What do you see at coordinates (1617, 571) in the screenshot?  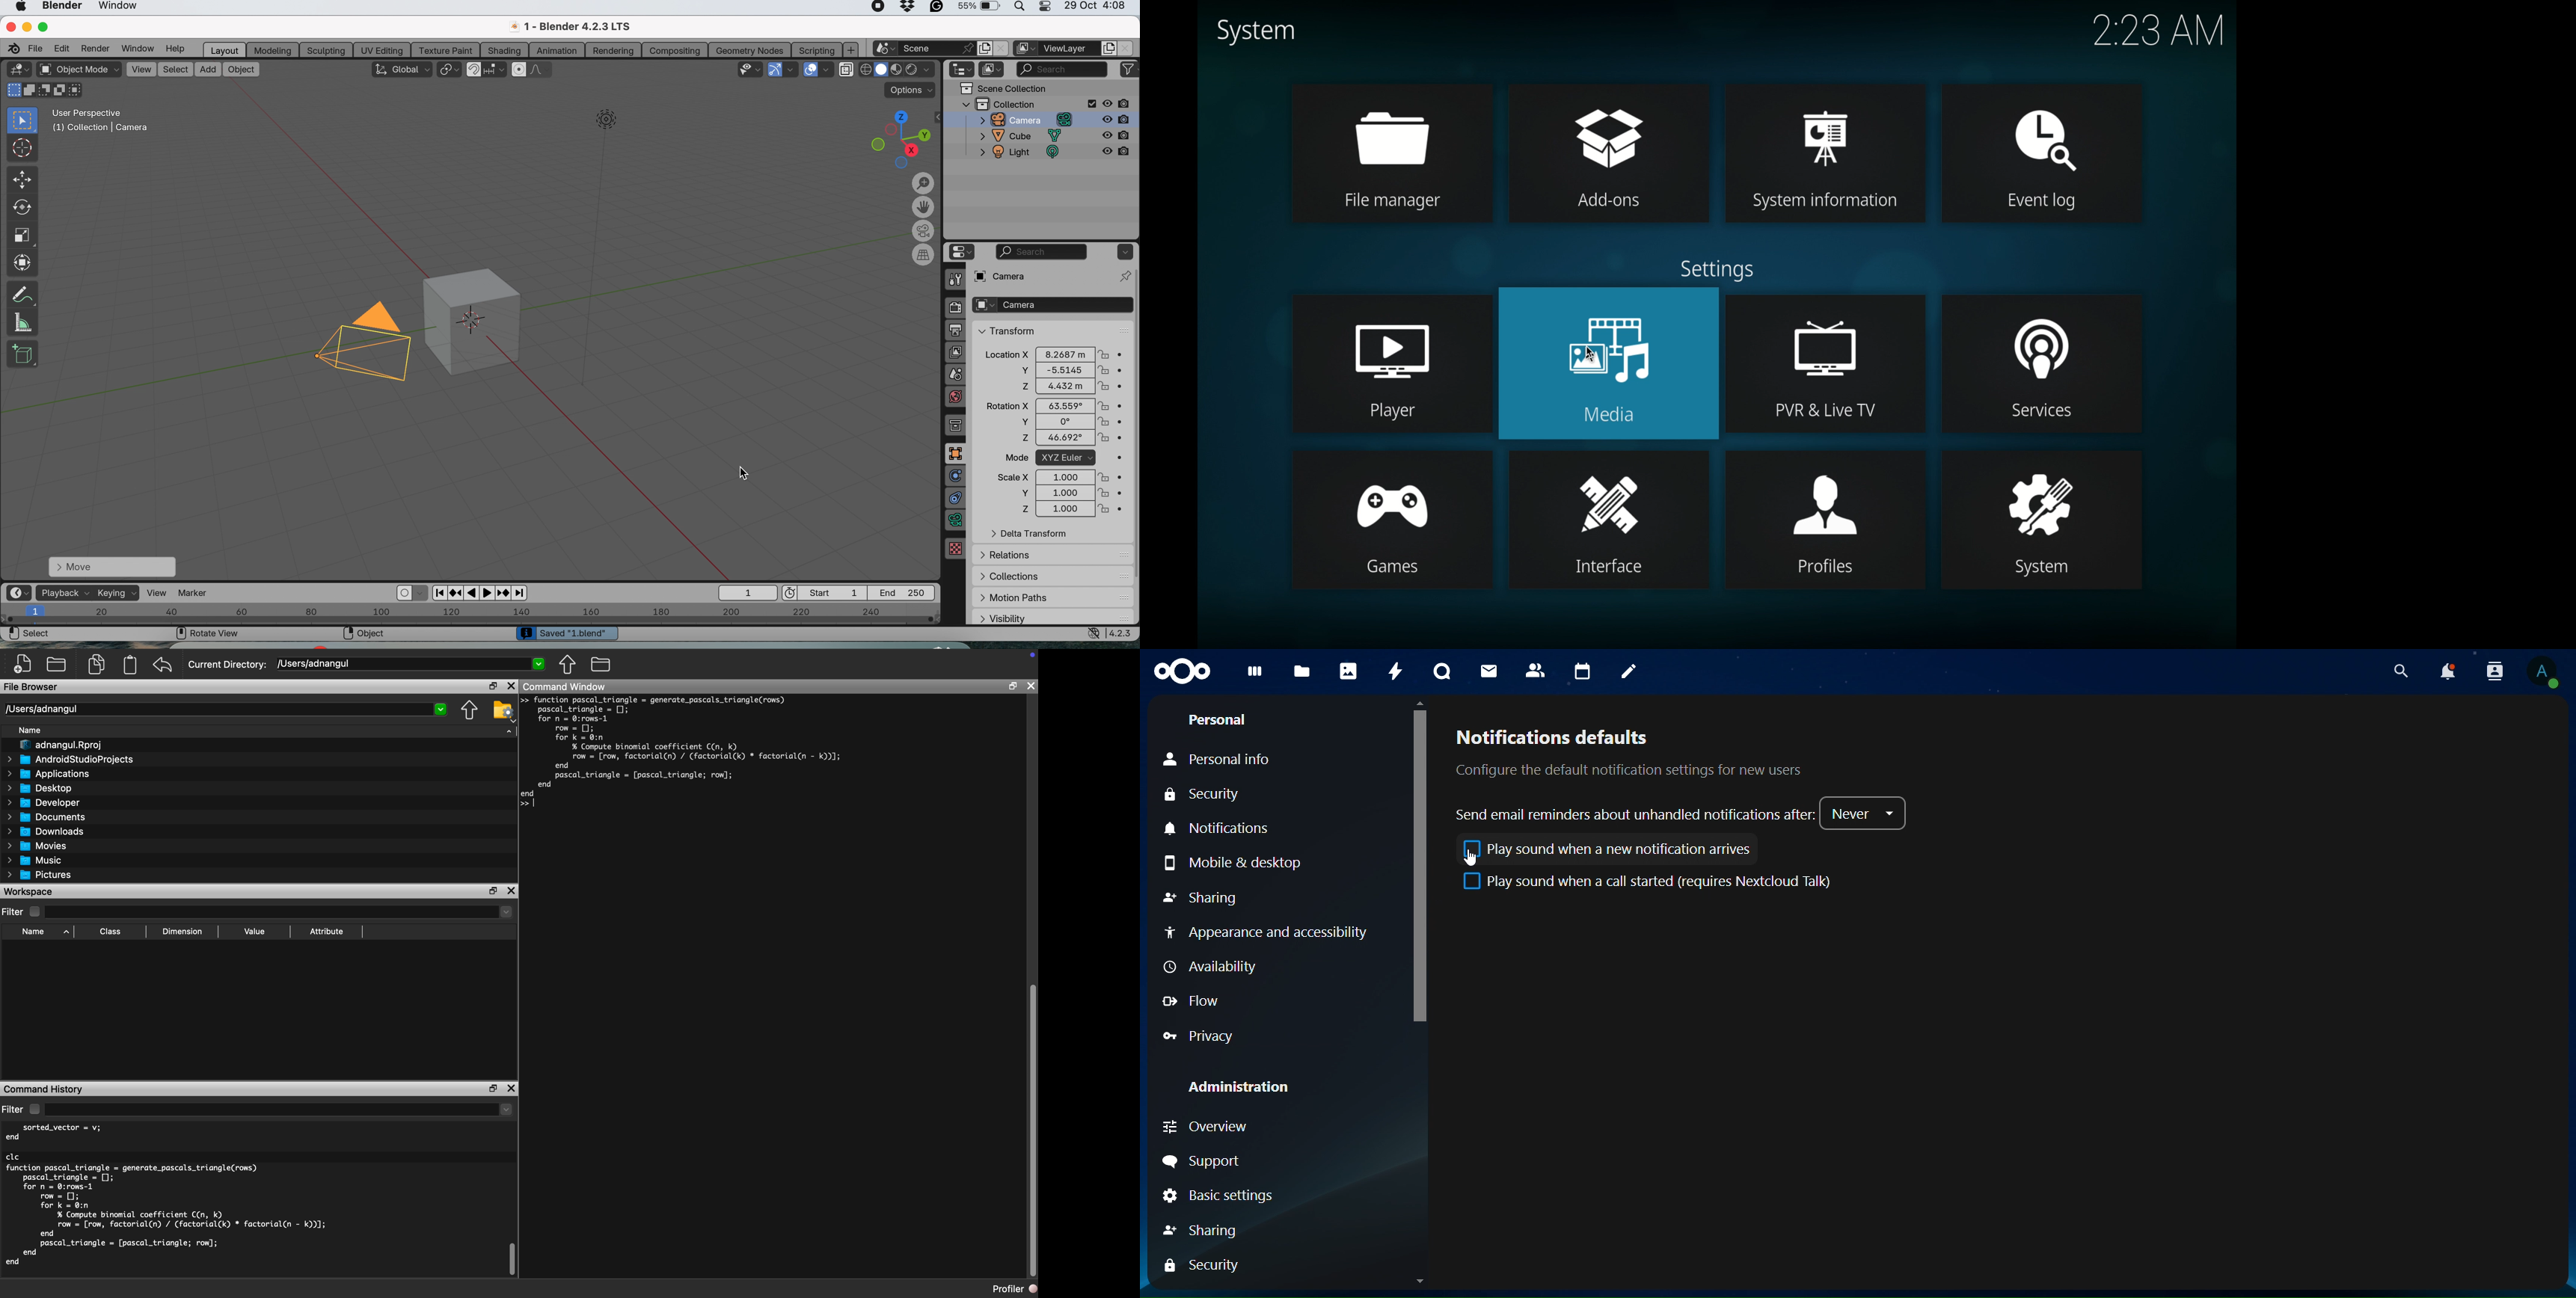 I see `Interface` at bounding box center [1617, 571].